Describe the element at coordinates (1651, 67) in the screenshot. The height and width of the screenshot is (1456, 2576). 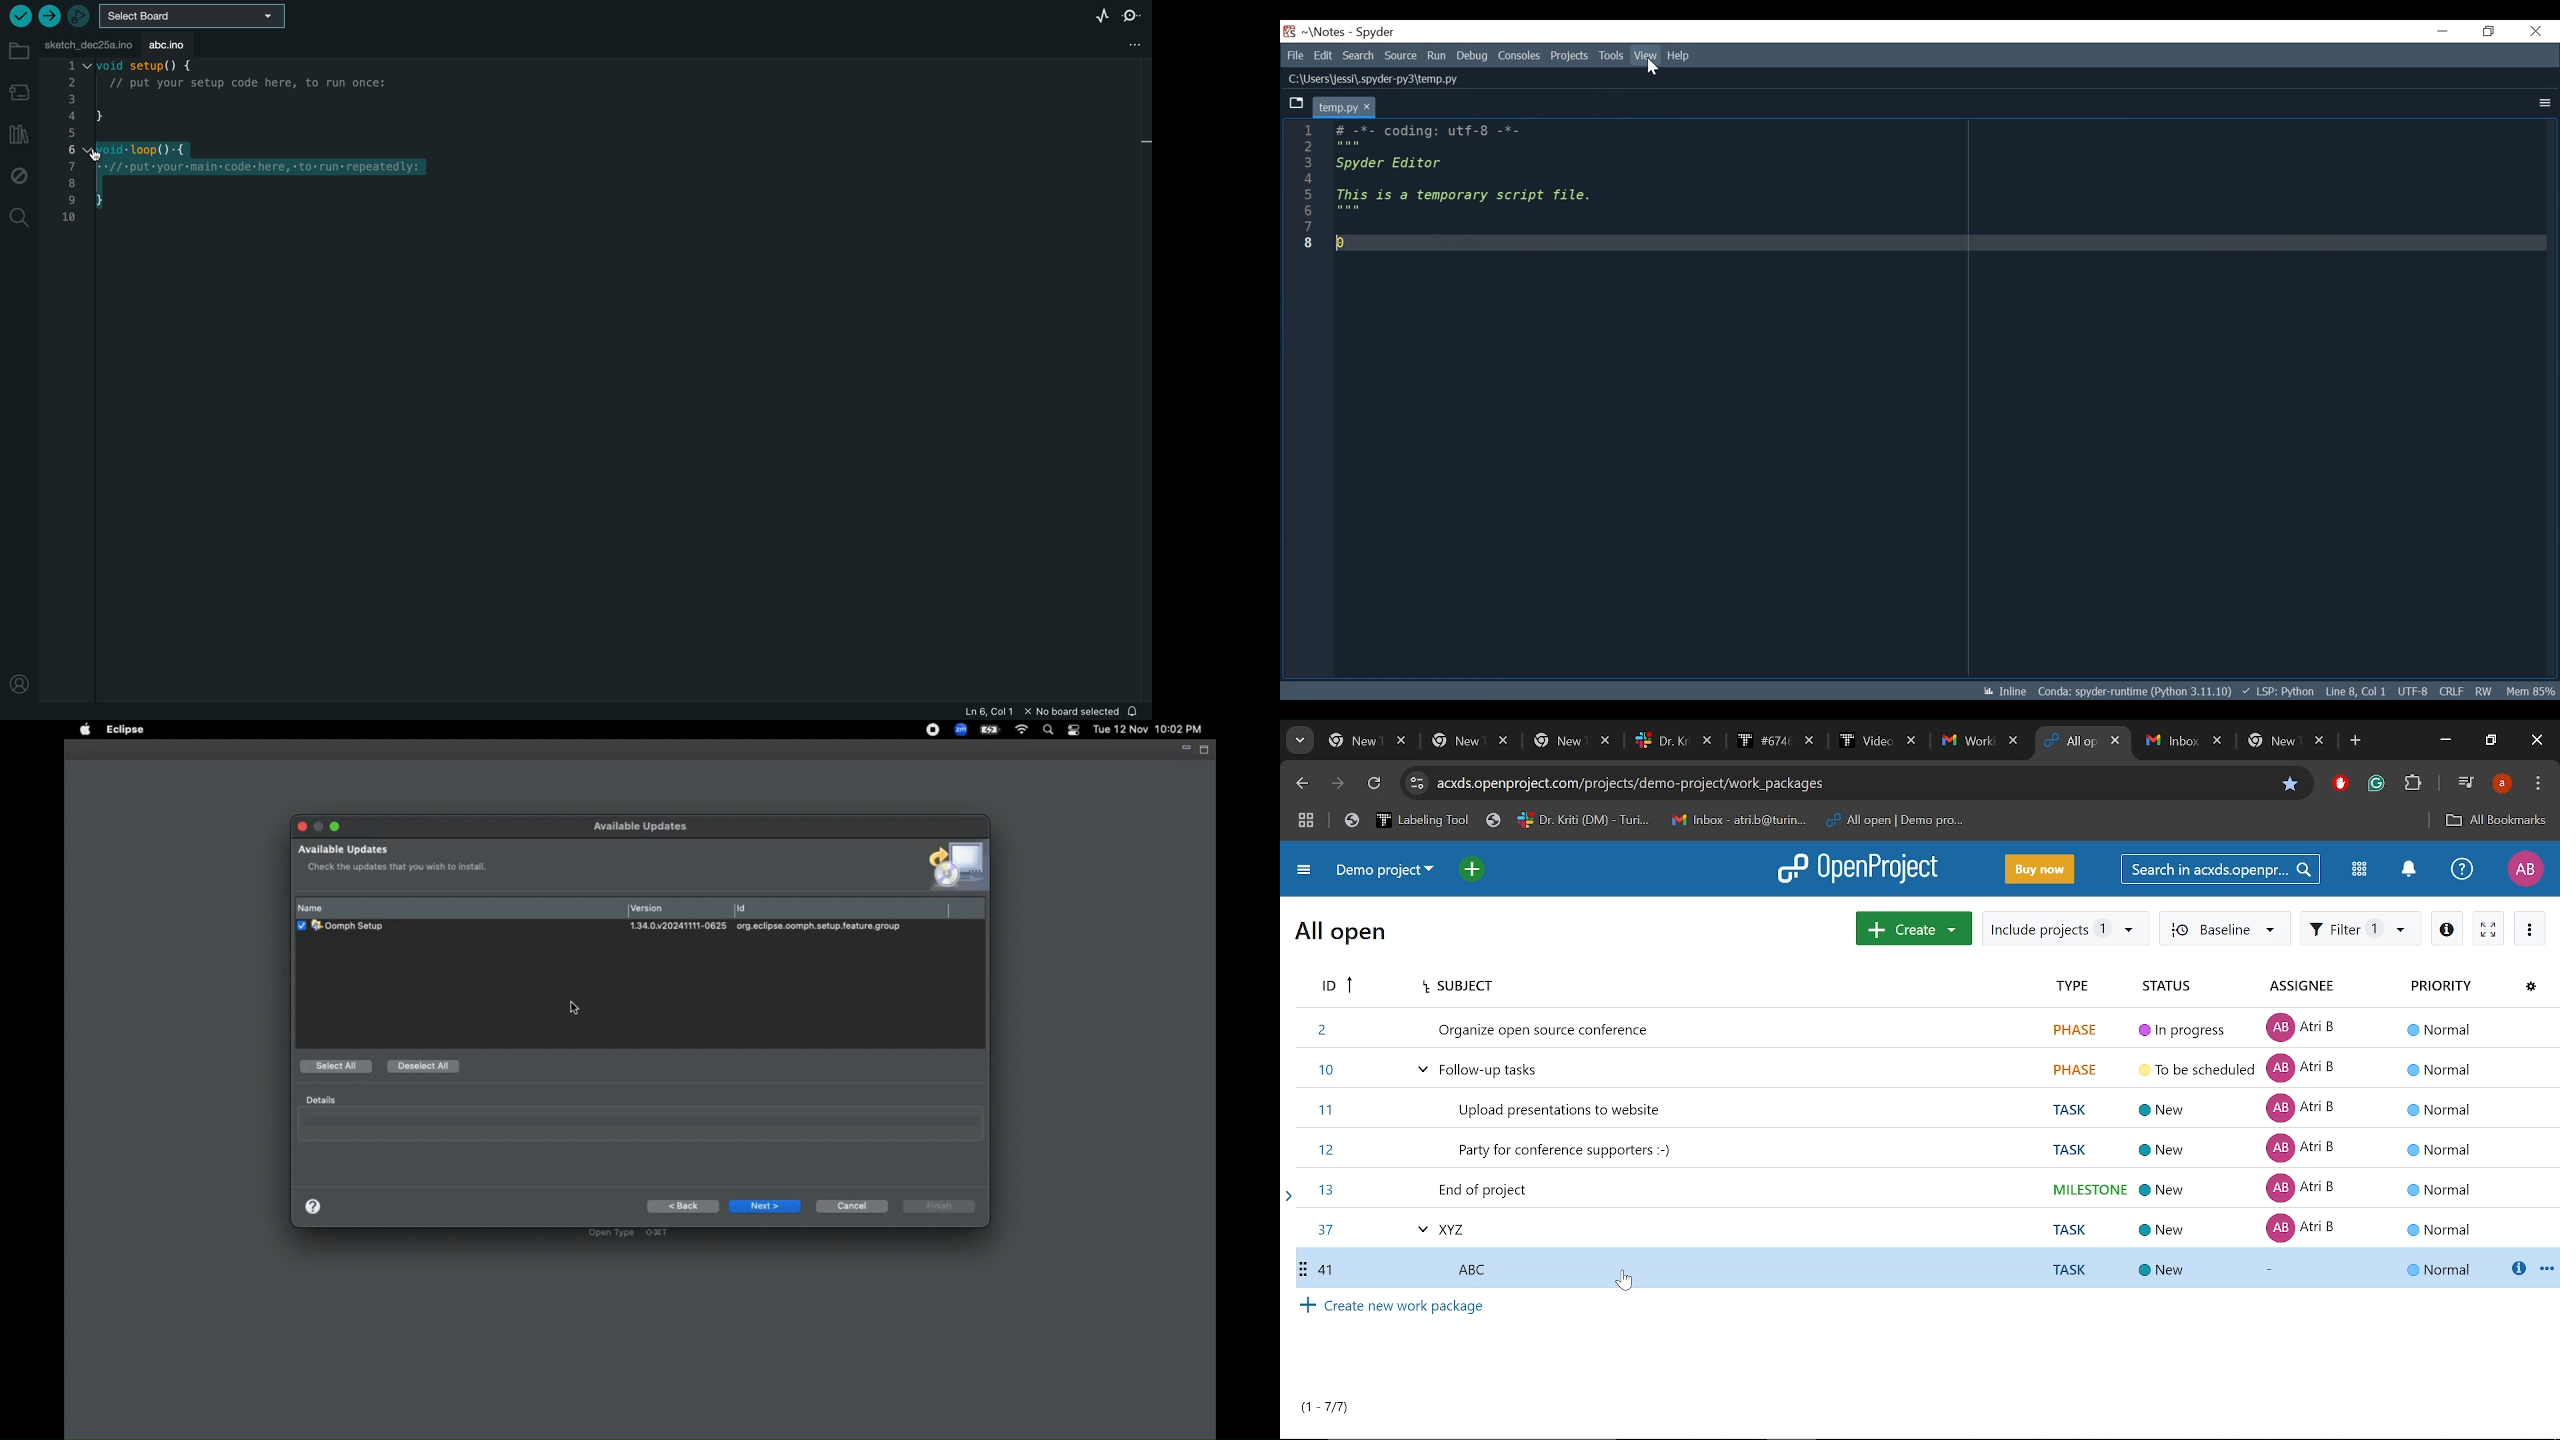
I see `Cursor` at that location.